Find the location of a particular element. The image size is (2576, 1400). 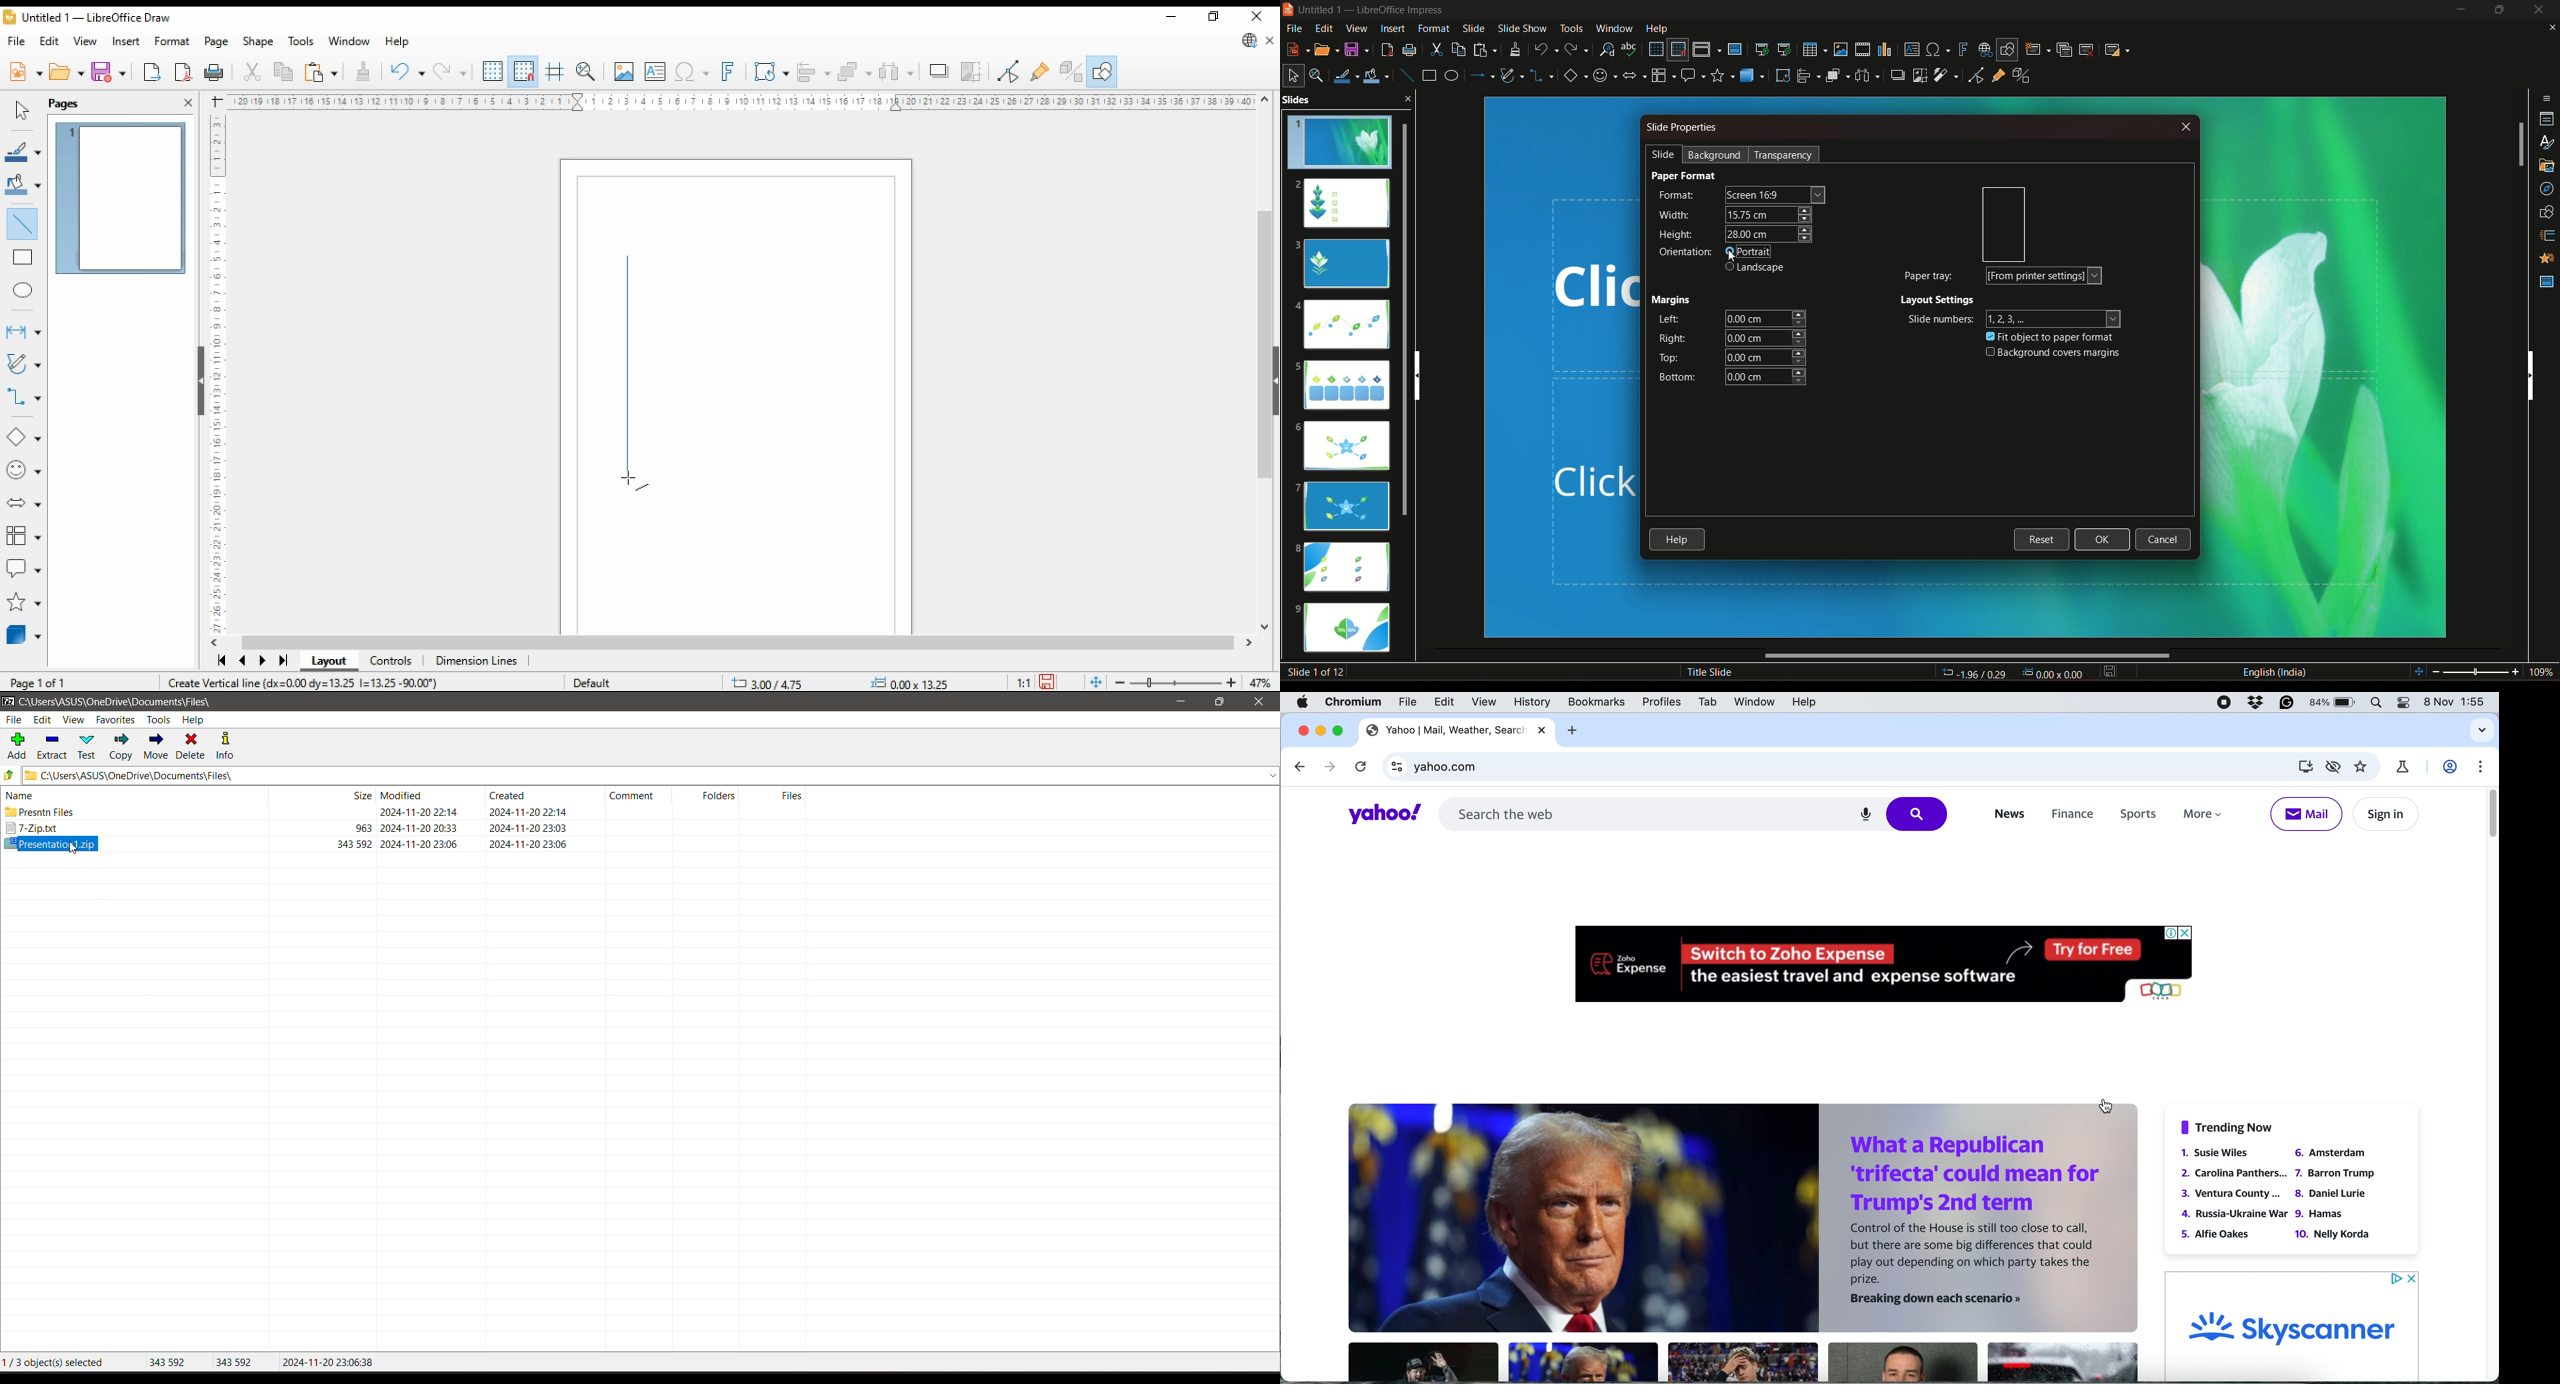

symbol shapes is located at coordinates (25, 471).